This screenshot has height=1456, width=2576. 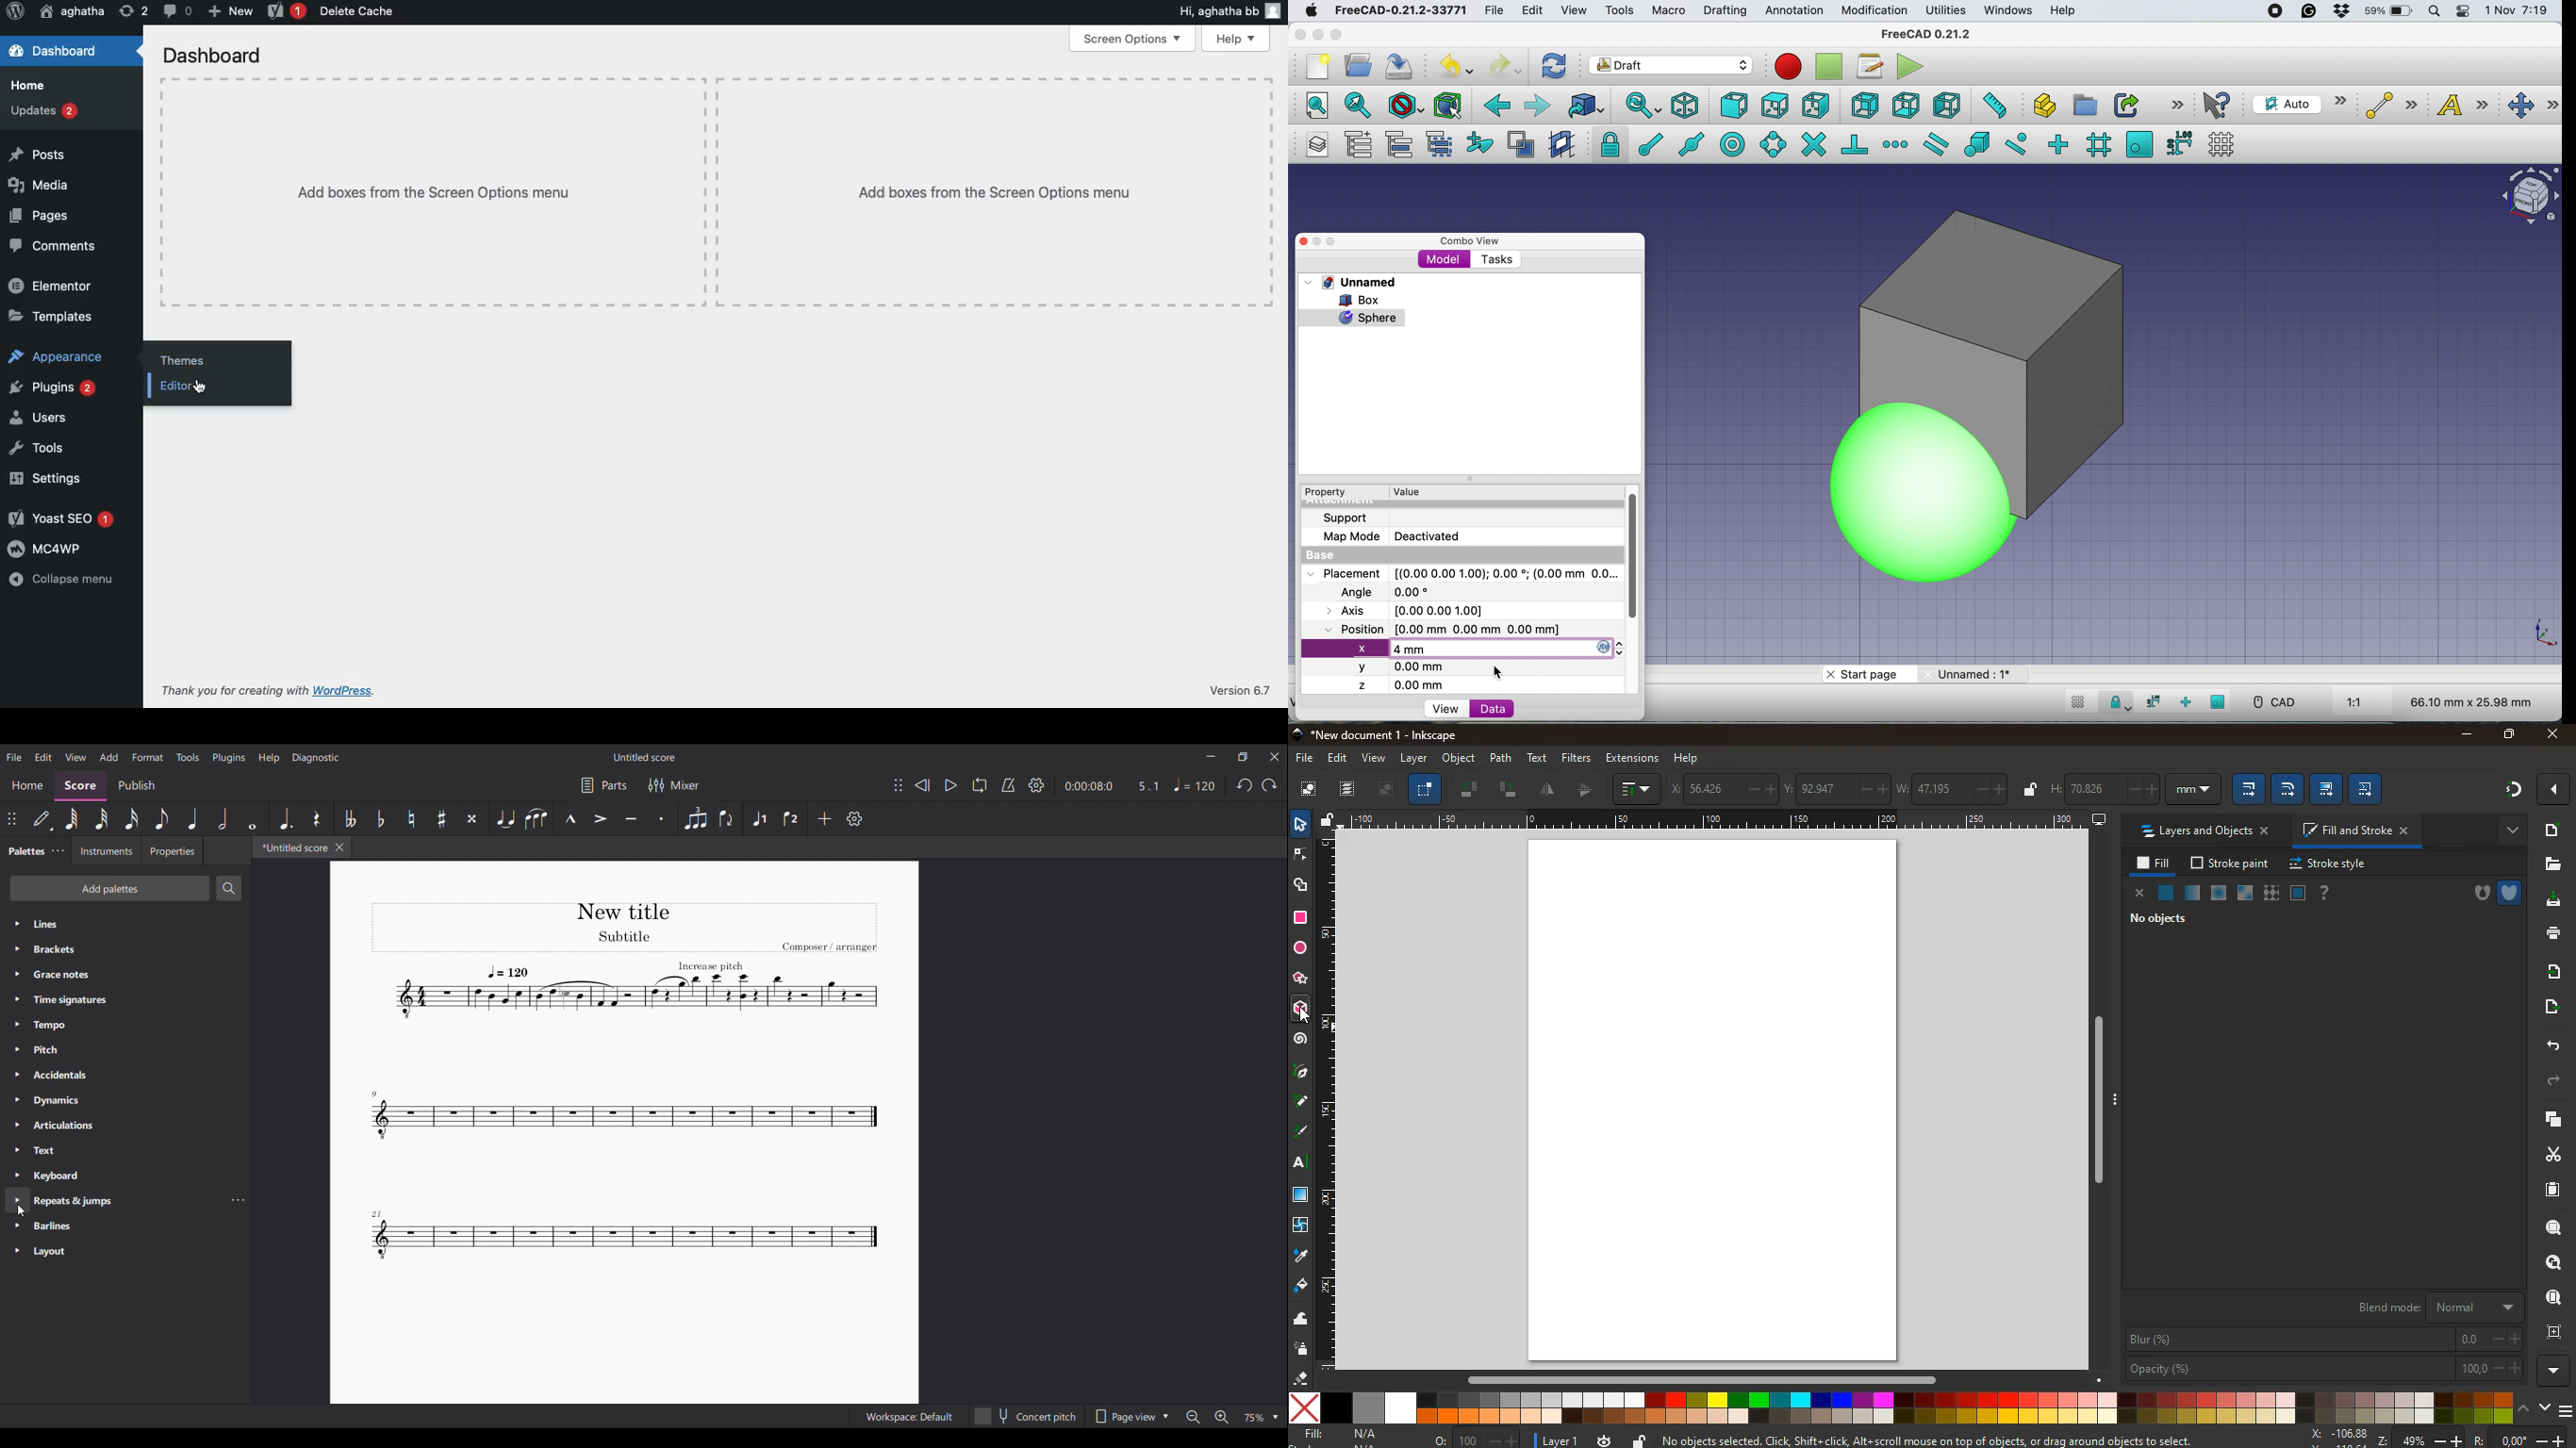 I want to click on screen, so click(x=1303, y=1197).